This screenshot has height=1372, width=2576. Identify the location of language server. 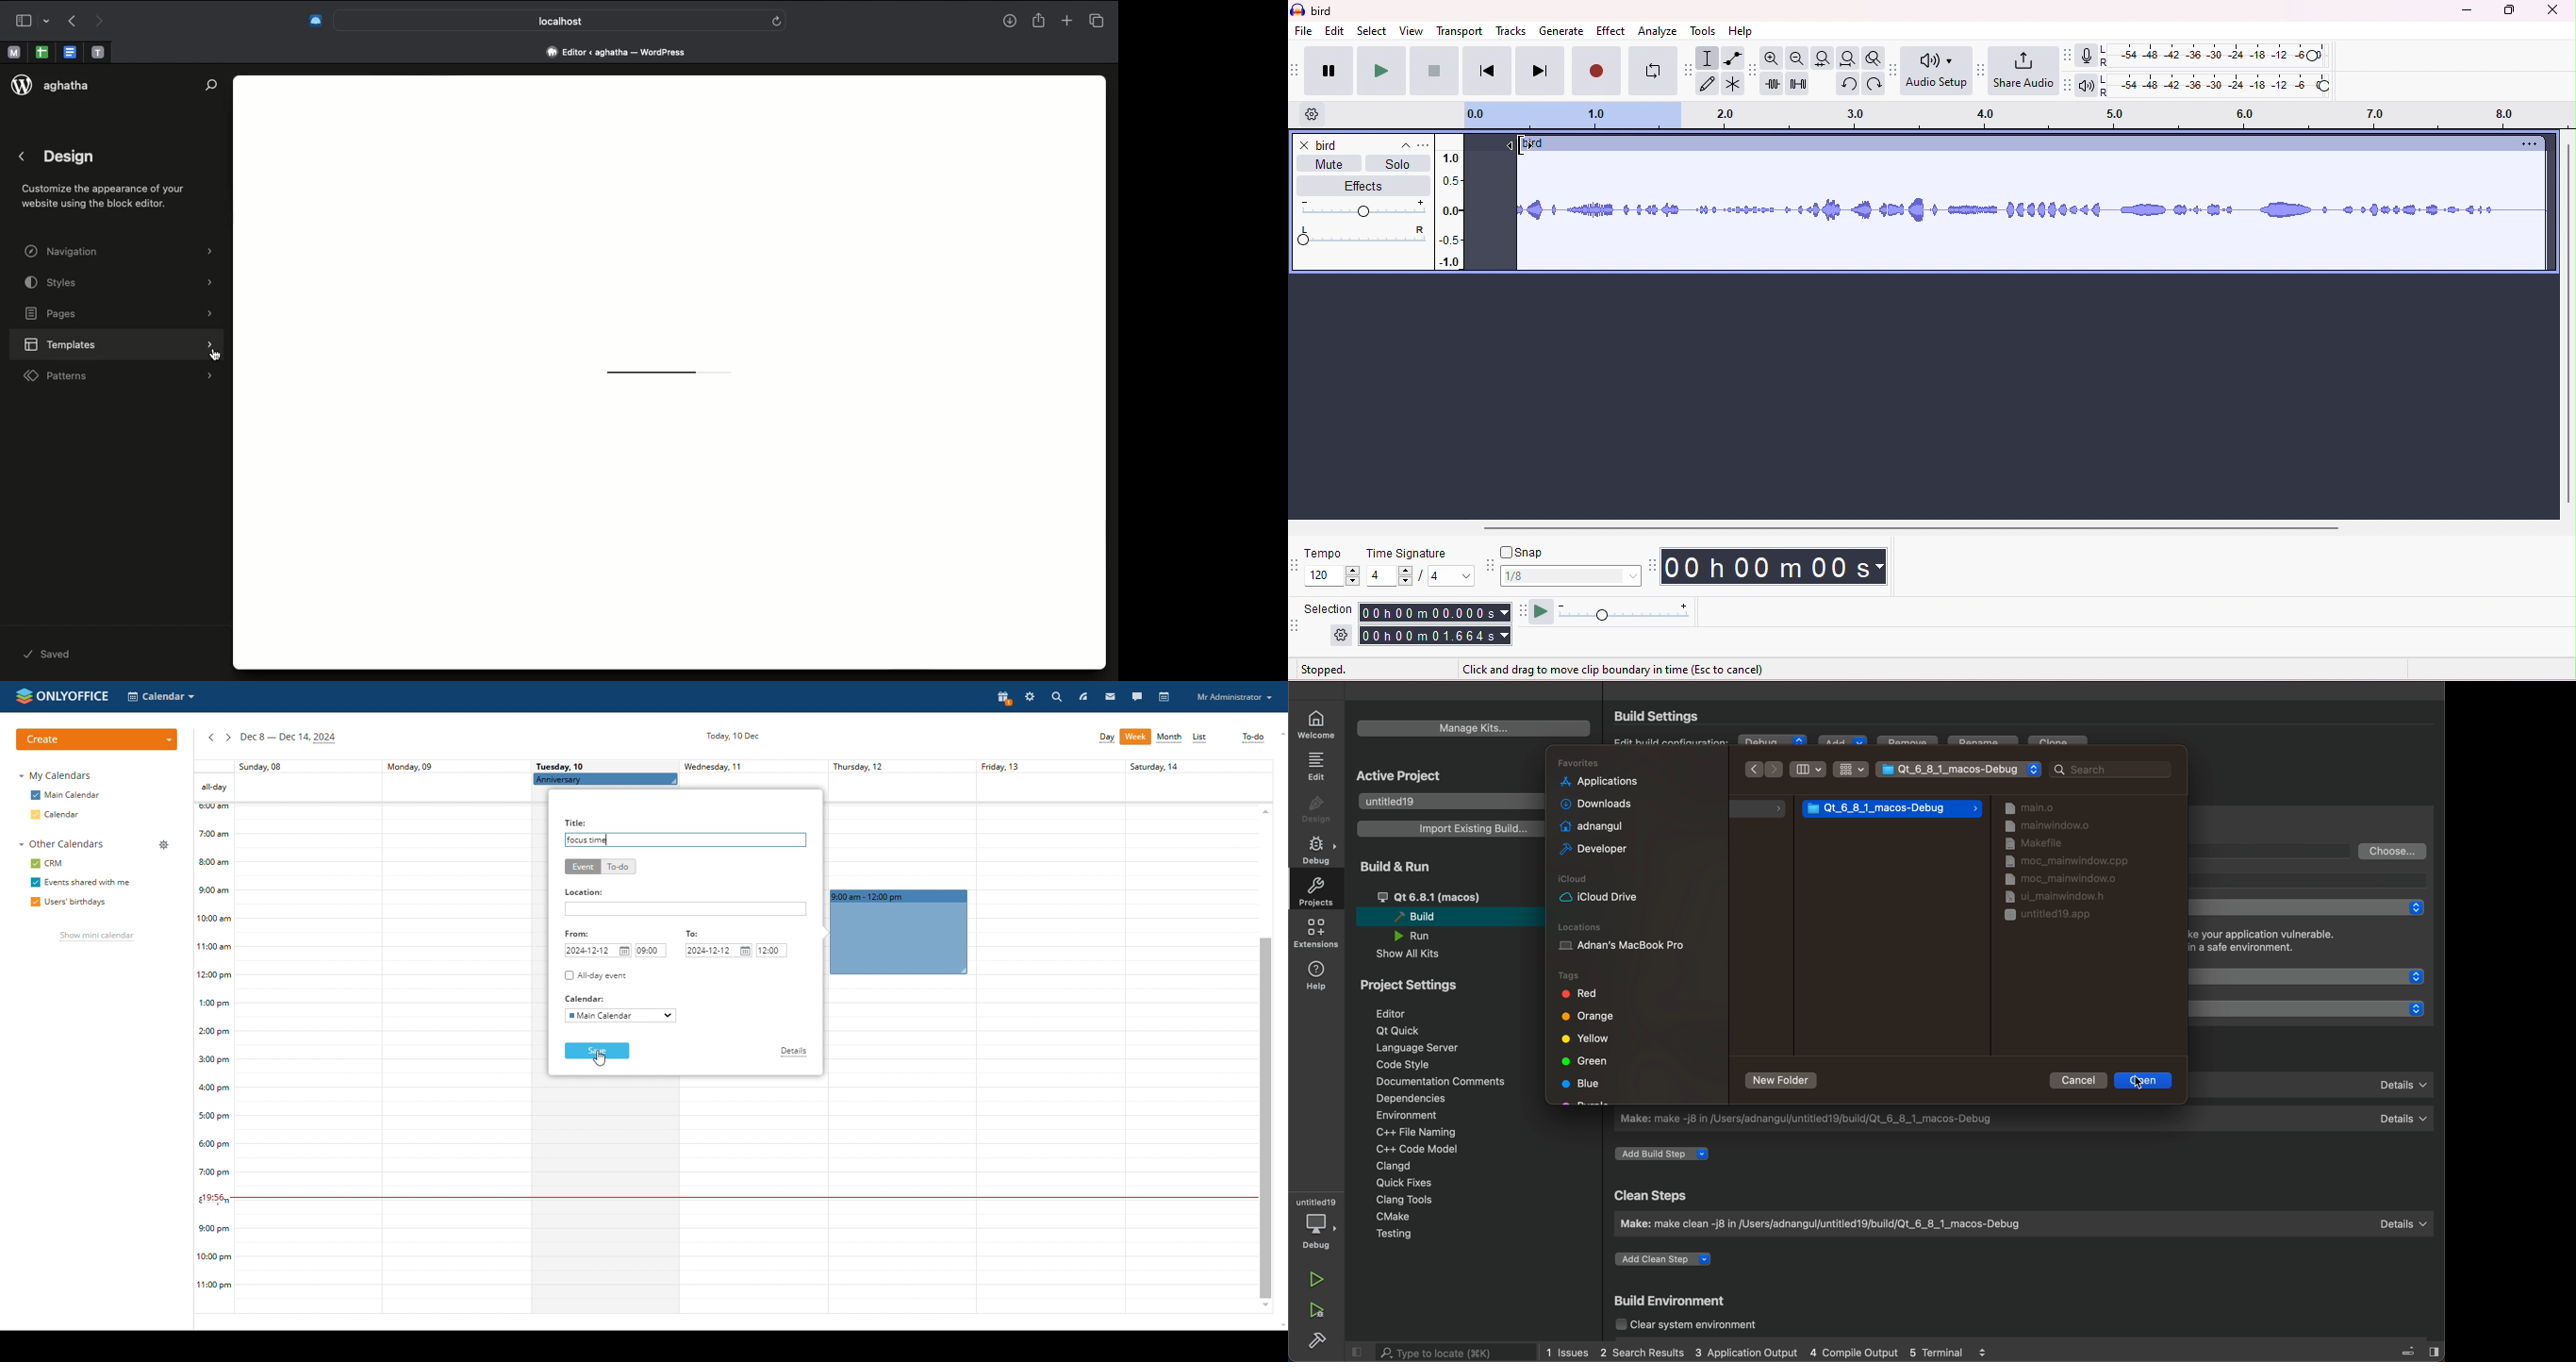
(1426, 1047).